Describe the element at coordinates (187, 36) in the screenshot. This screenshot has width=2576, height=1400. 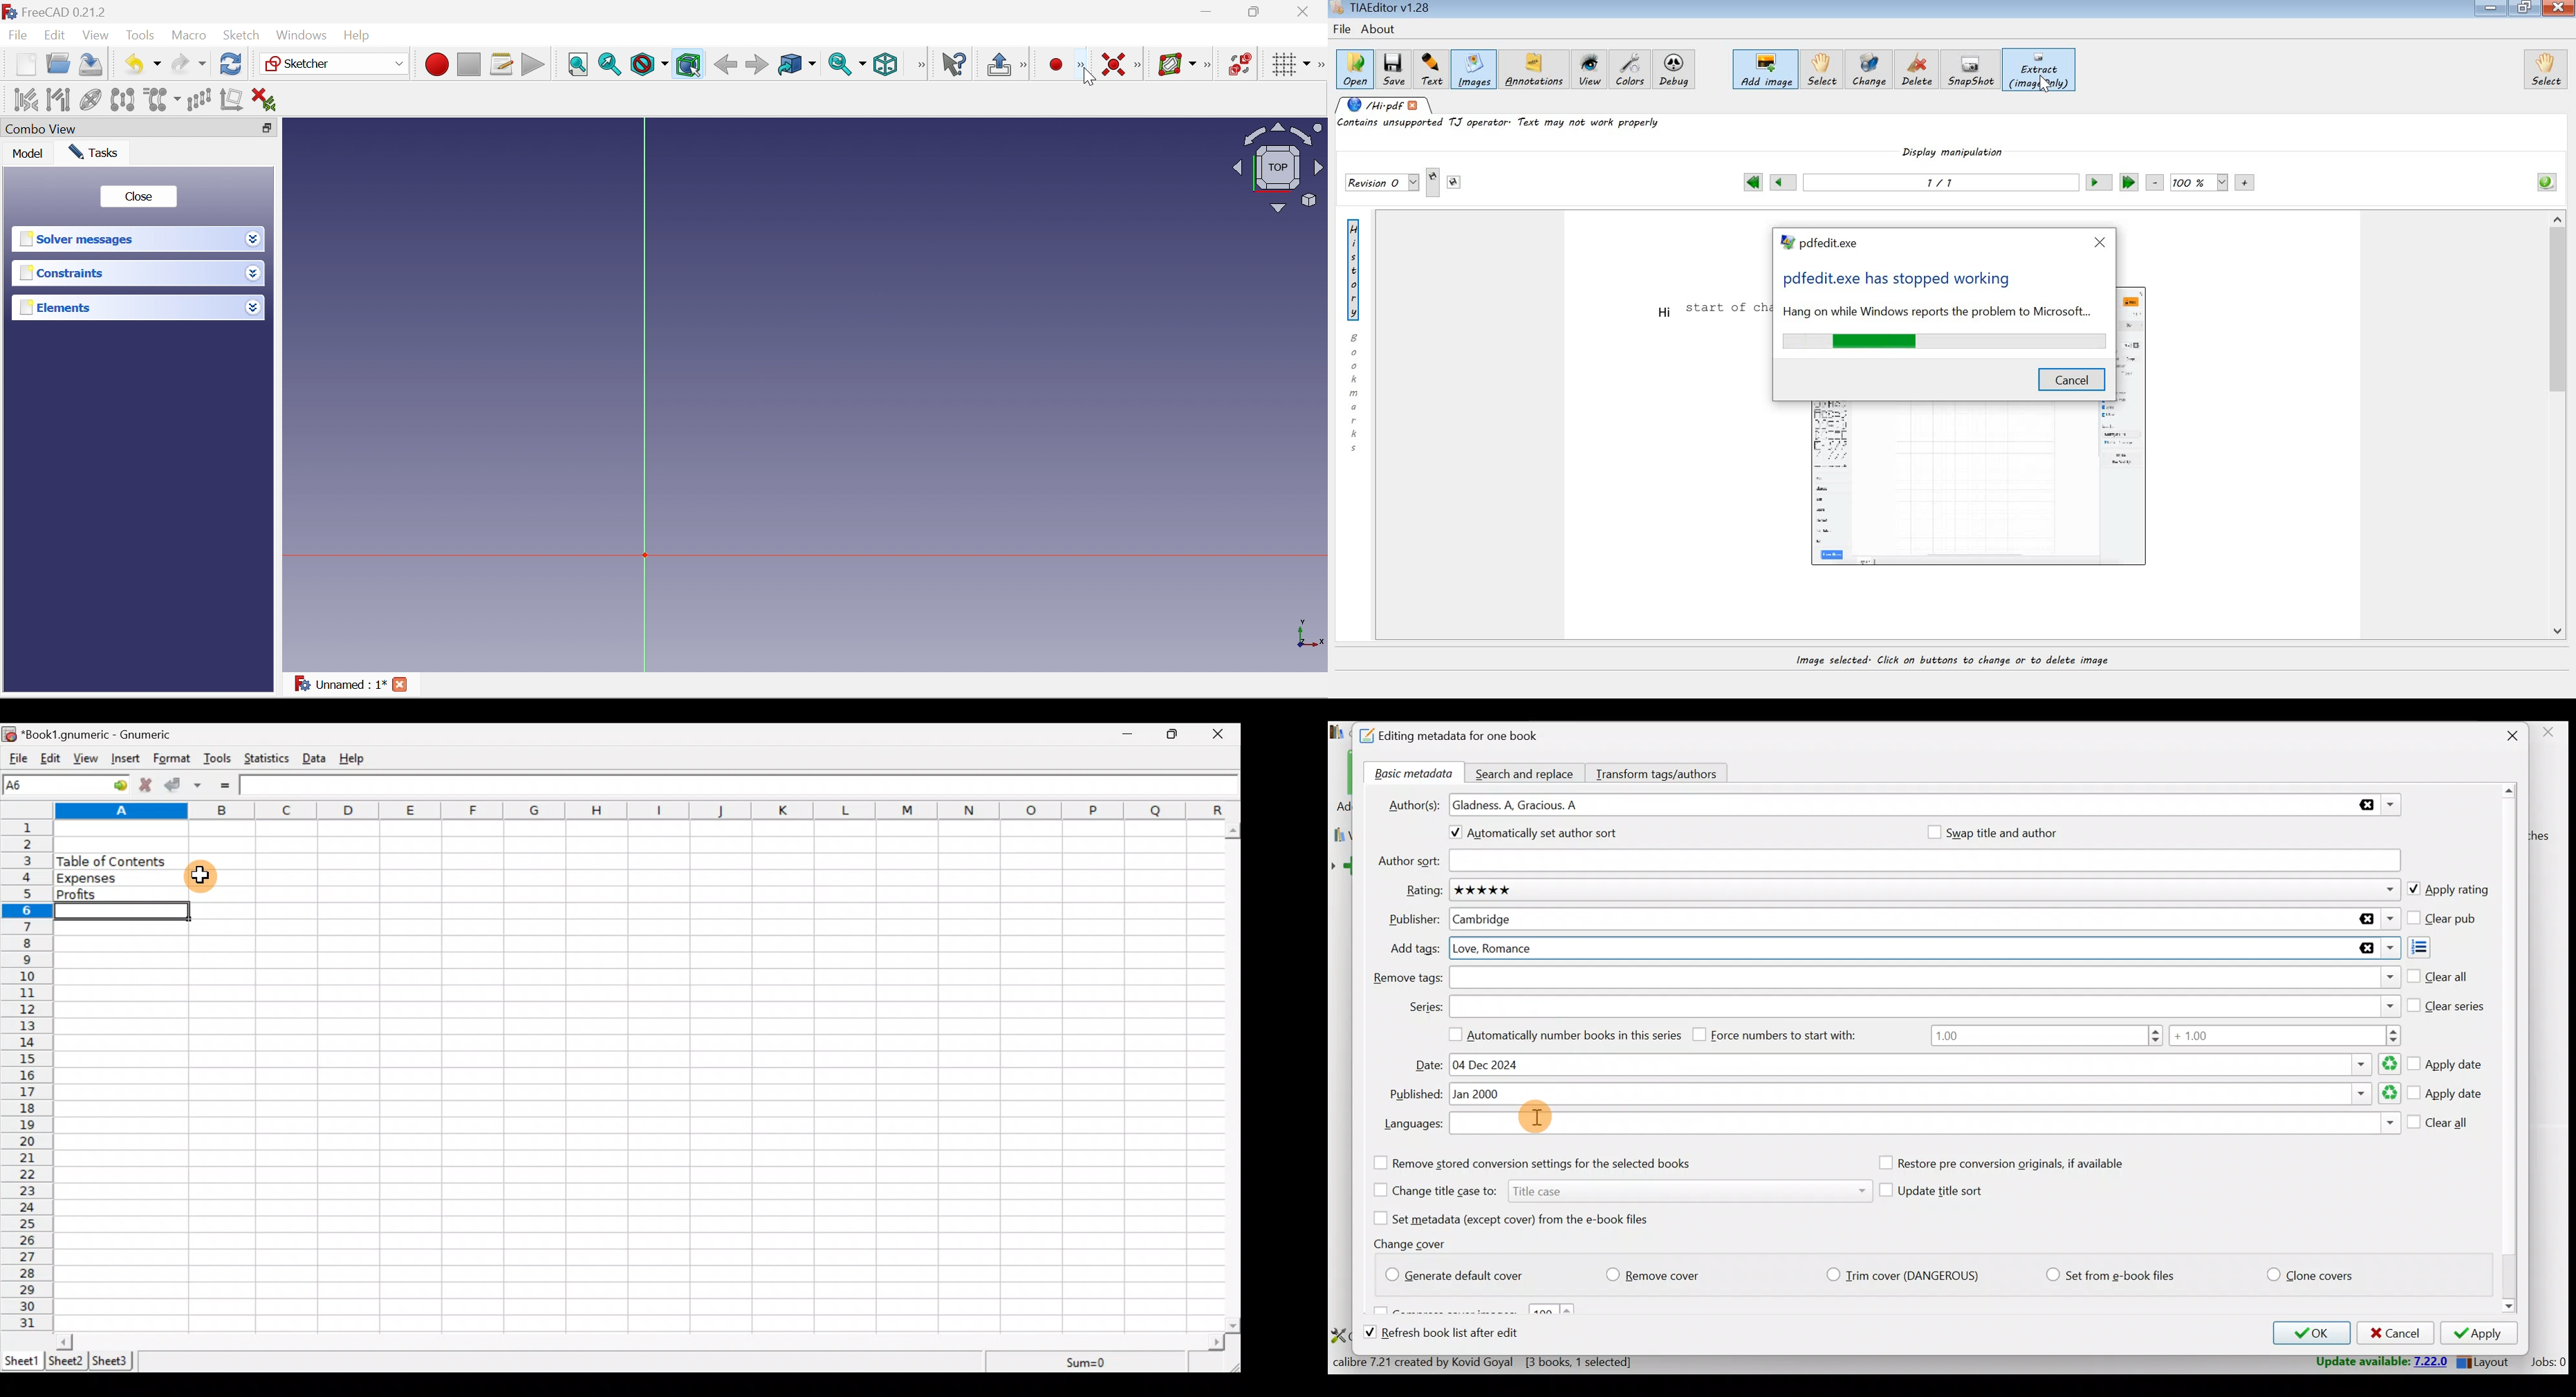
I see `Macro` at that location.